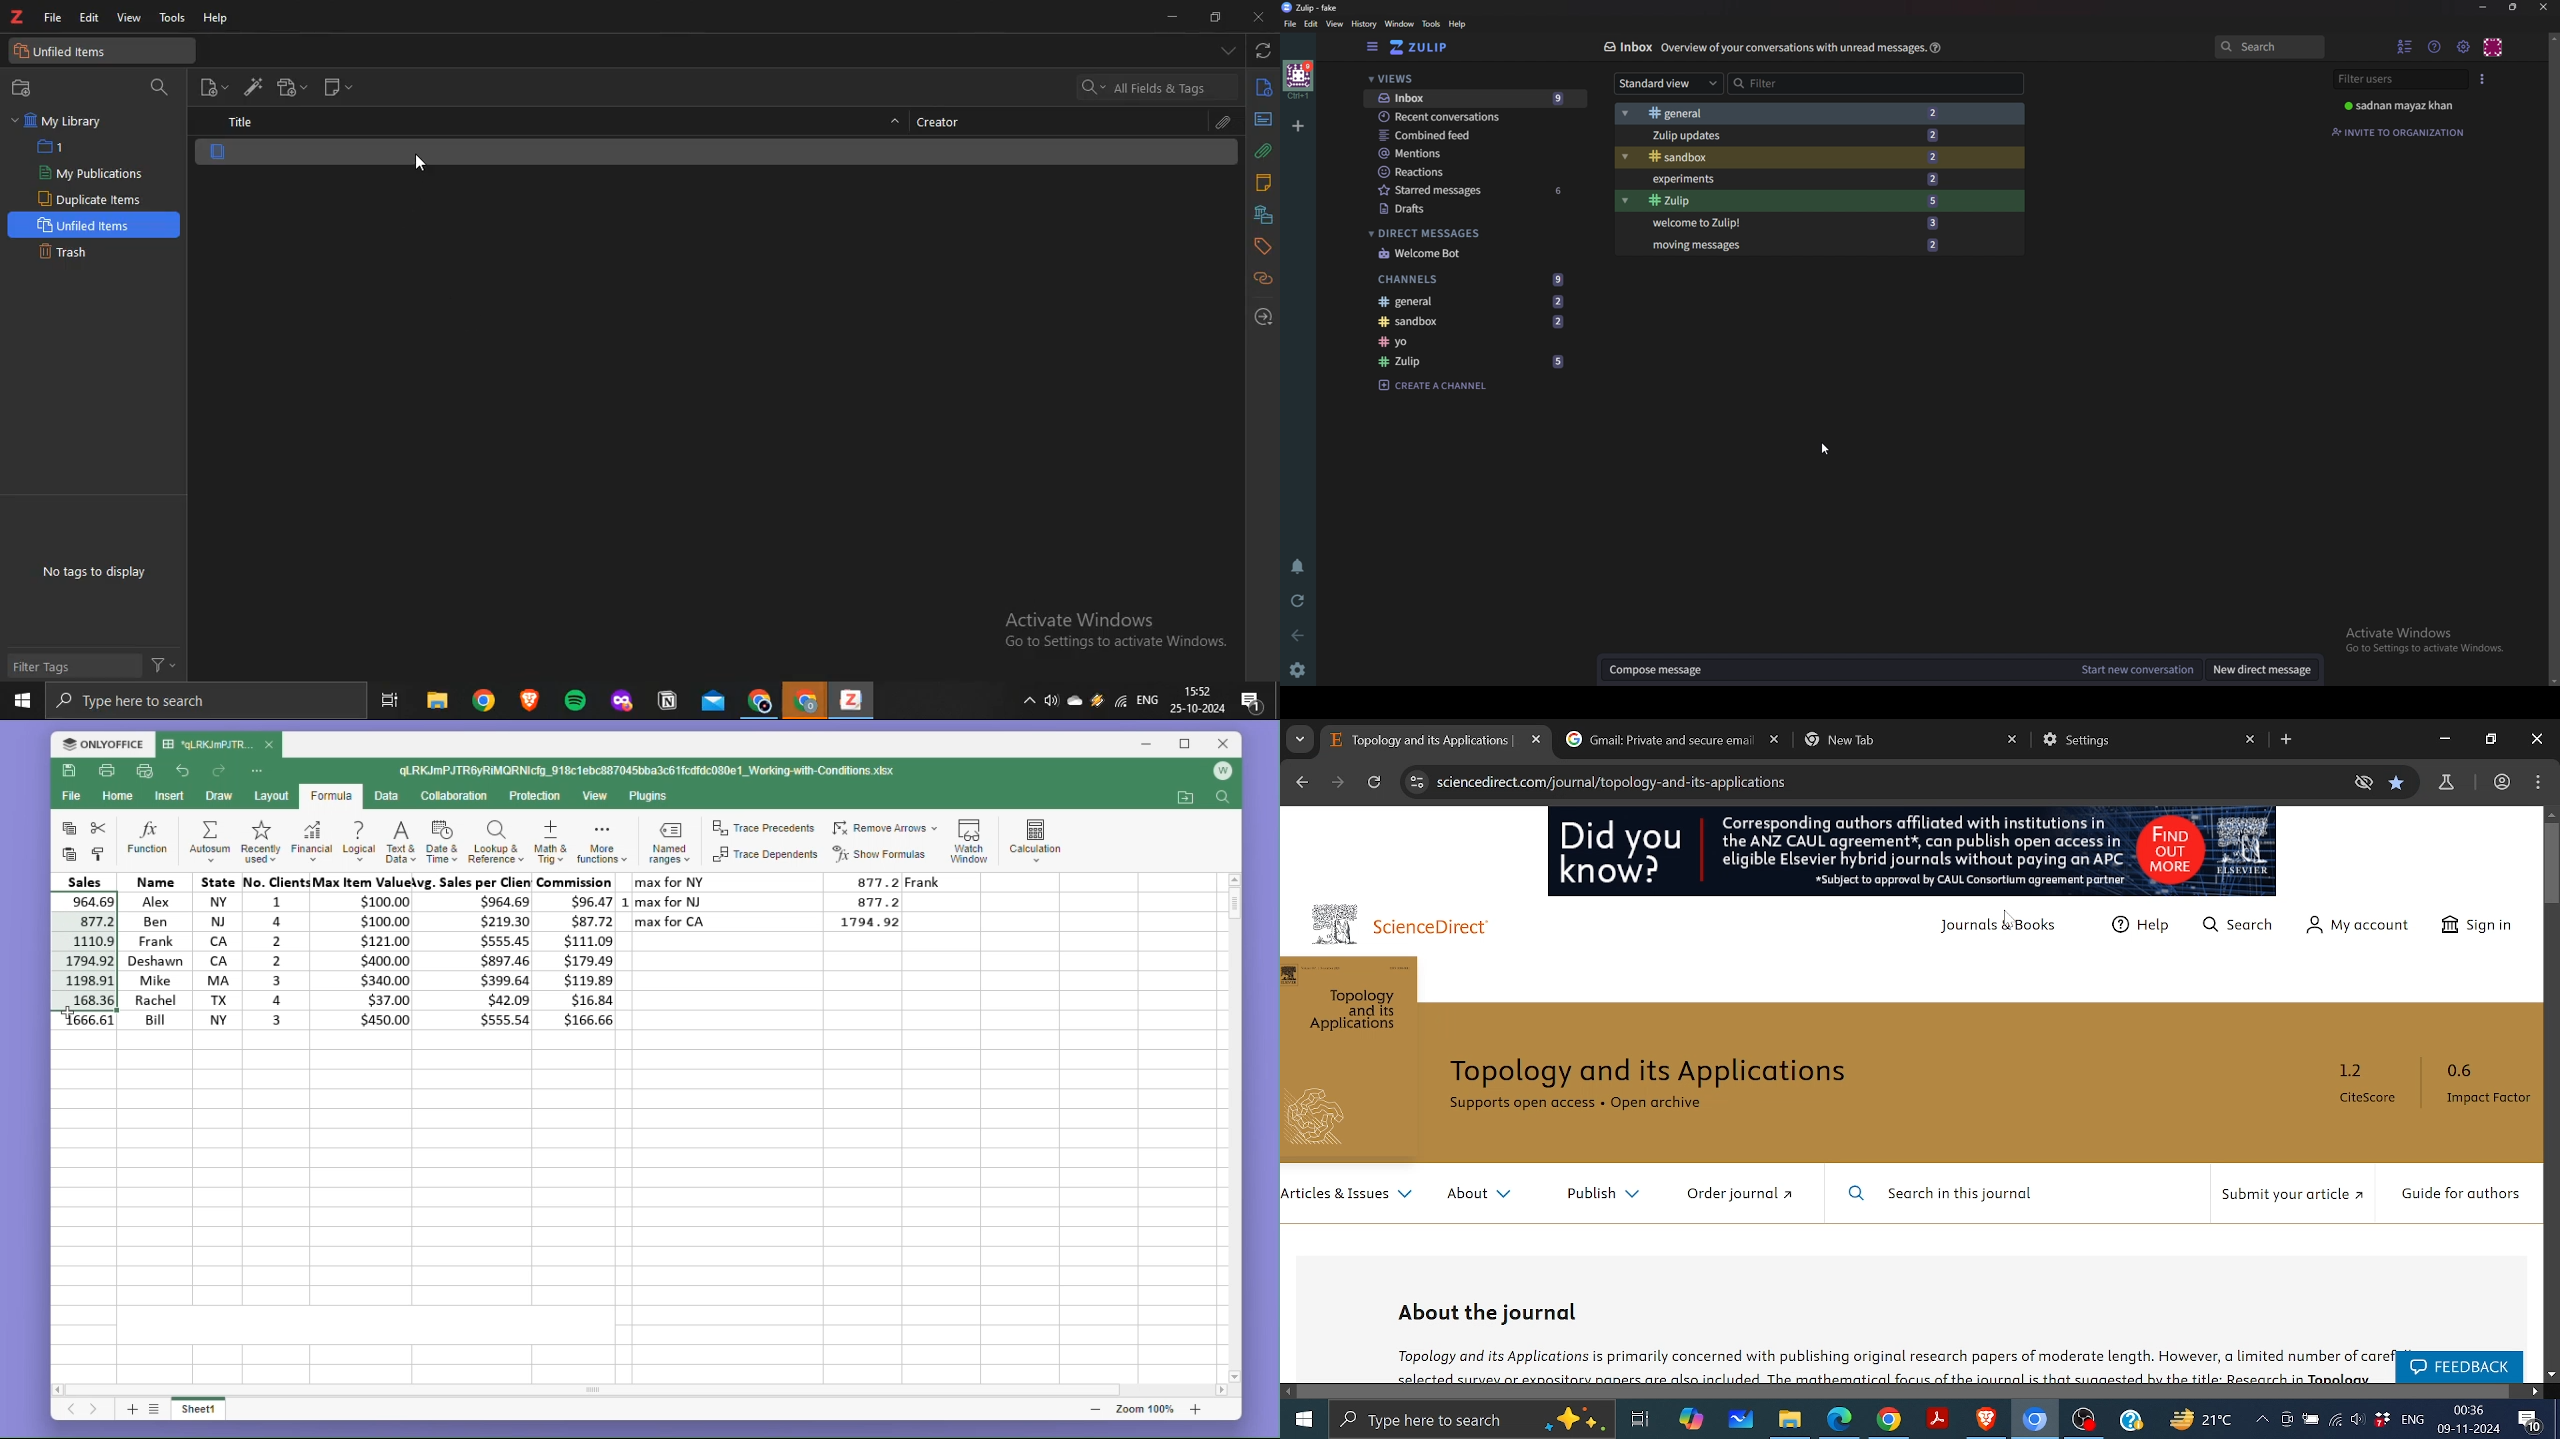 This screenshot has height=1456, width=2576. What do you see at coordinates (88, 224) in the screenshot?
I see `Unfiled Items` at bounding box center [88, 224].